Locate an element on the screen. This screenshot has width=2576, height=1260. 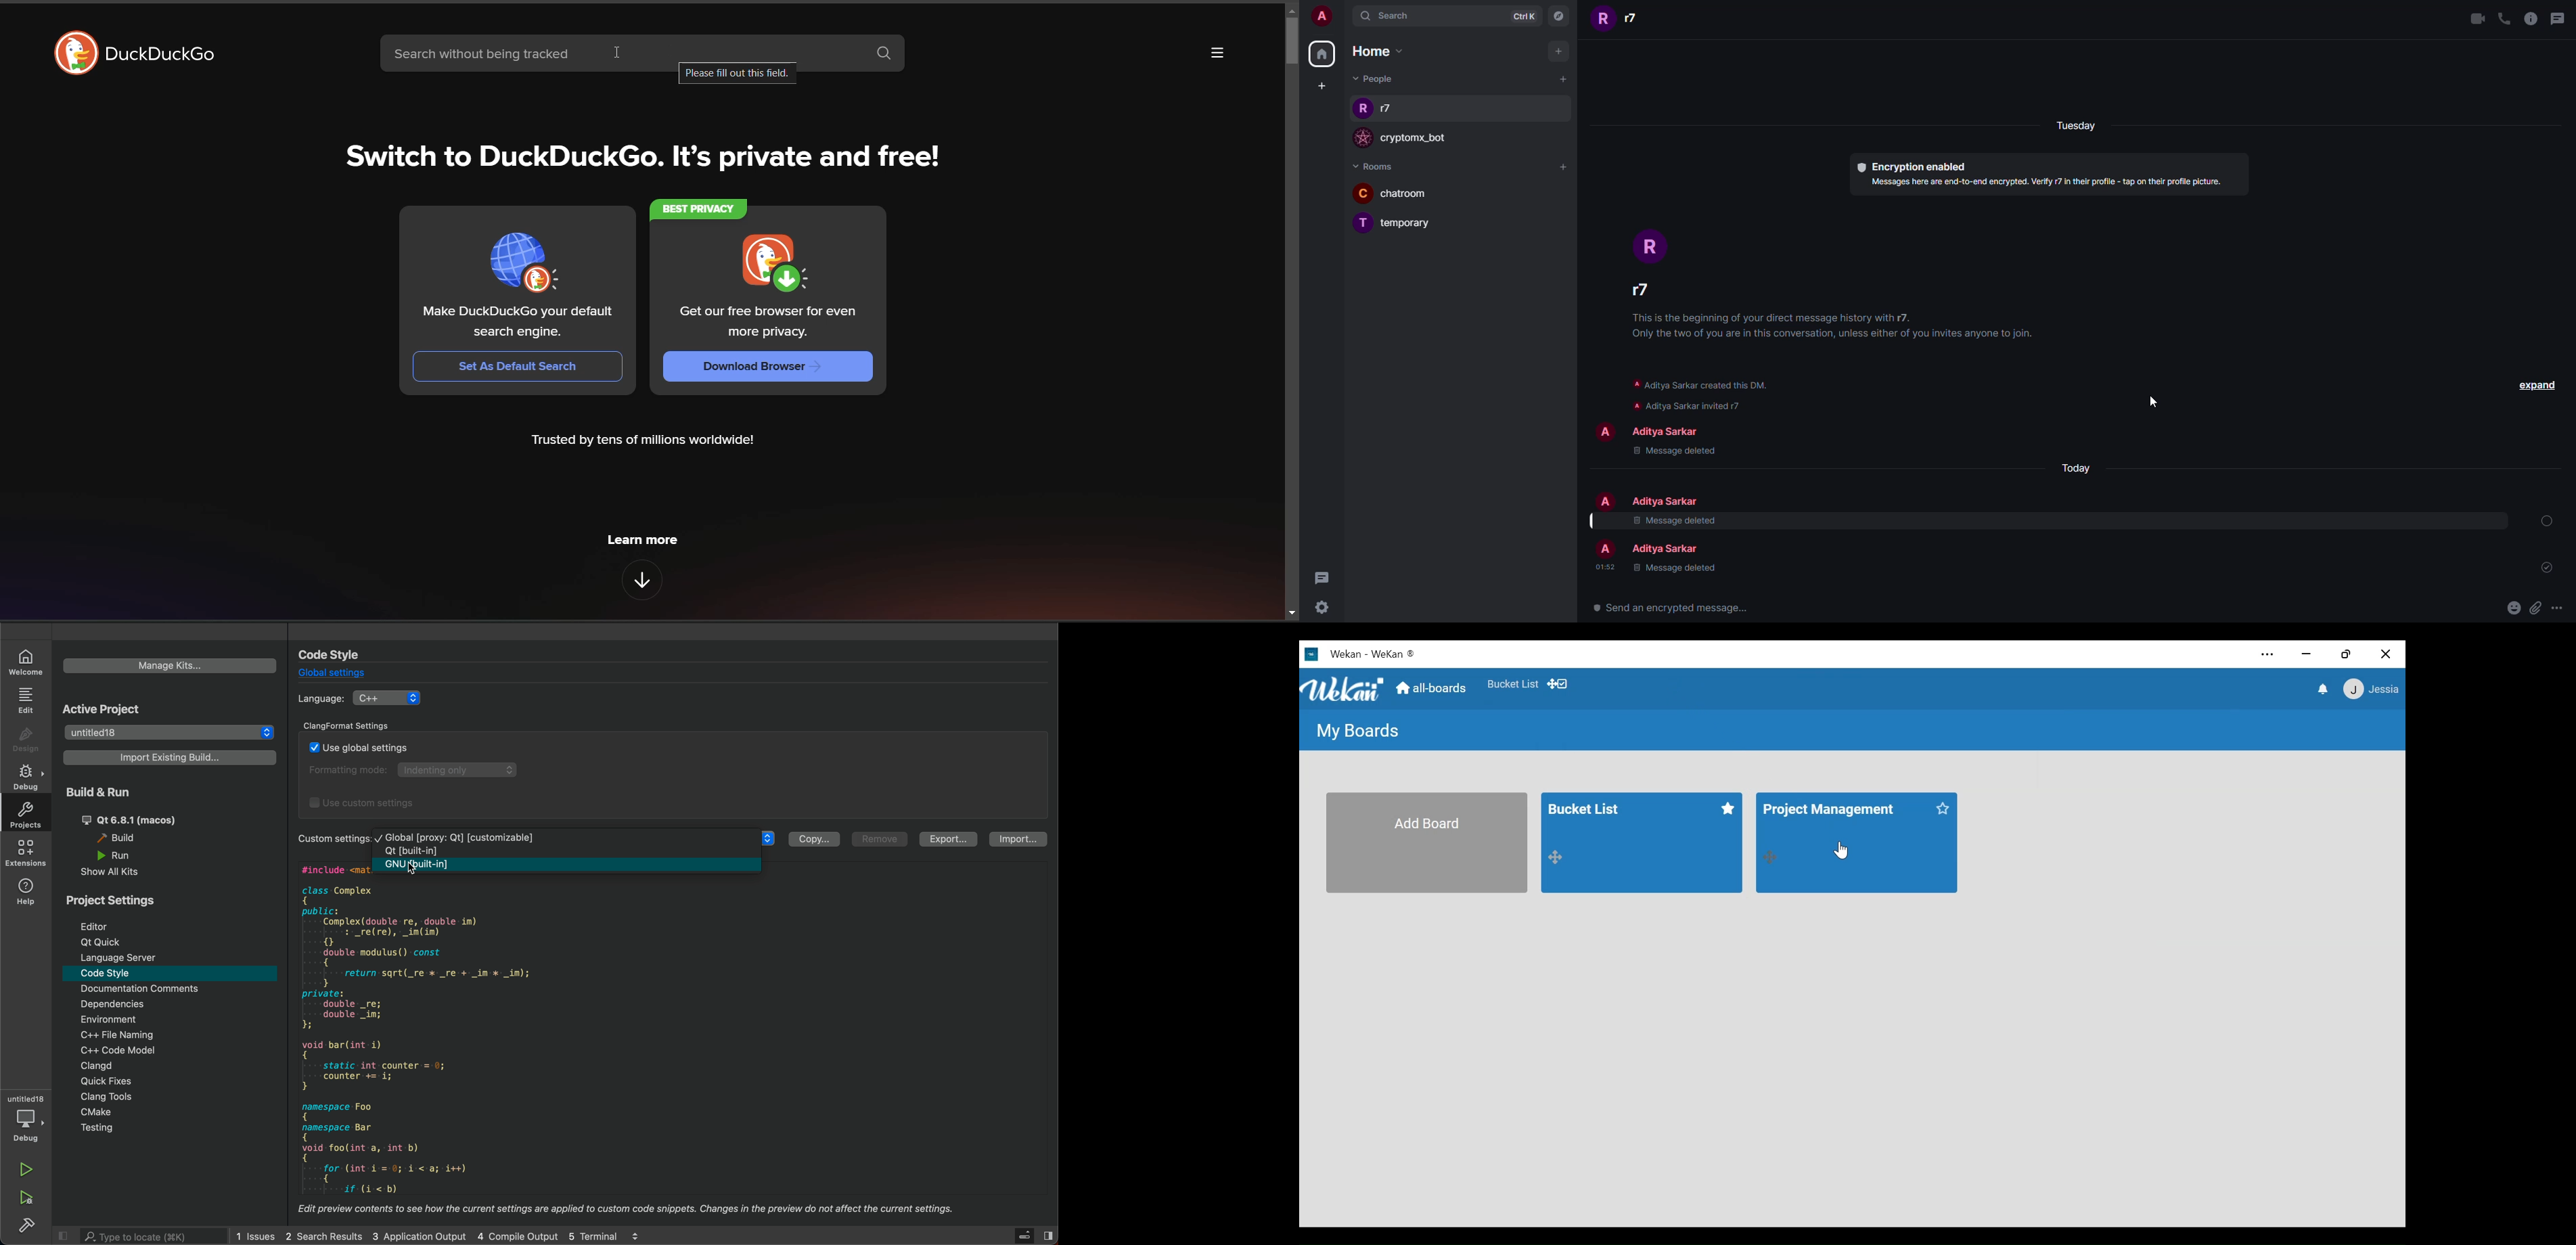
send a message is located at coordinates (1673, 609).